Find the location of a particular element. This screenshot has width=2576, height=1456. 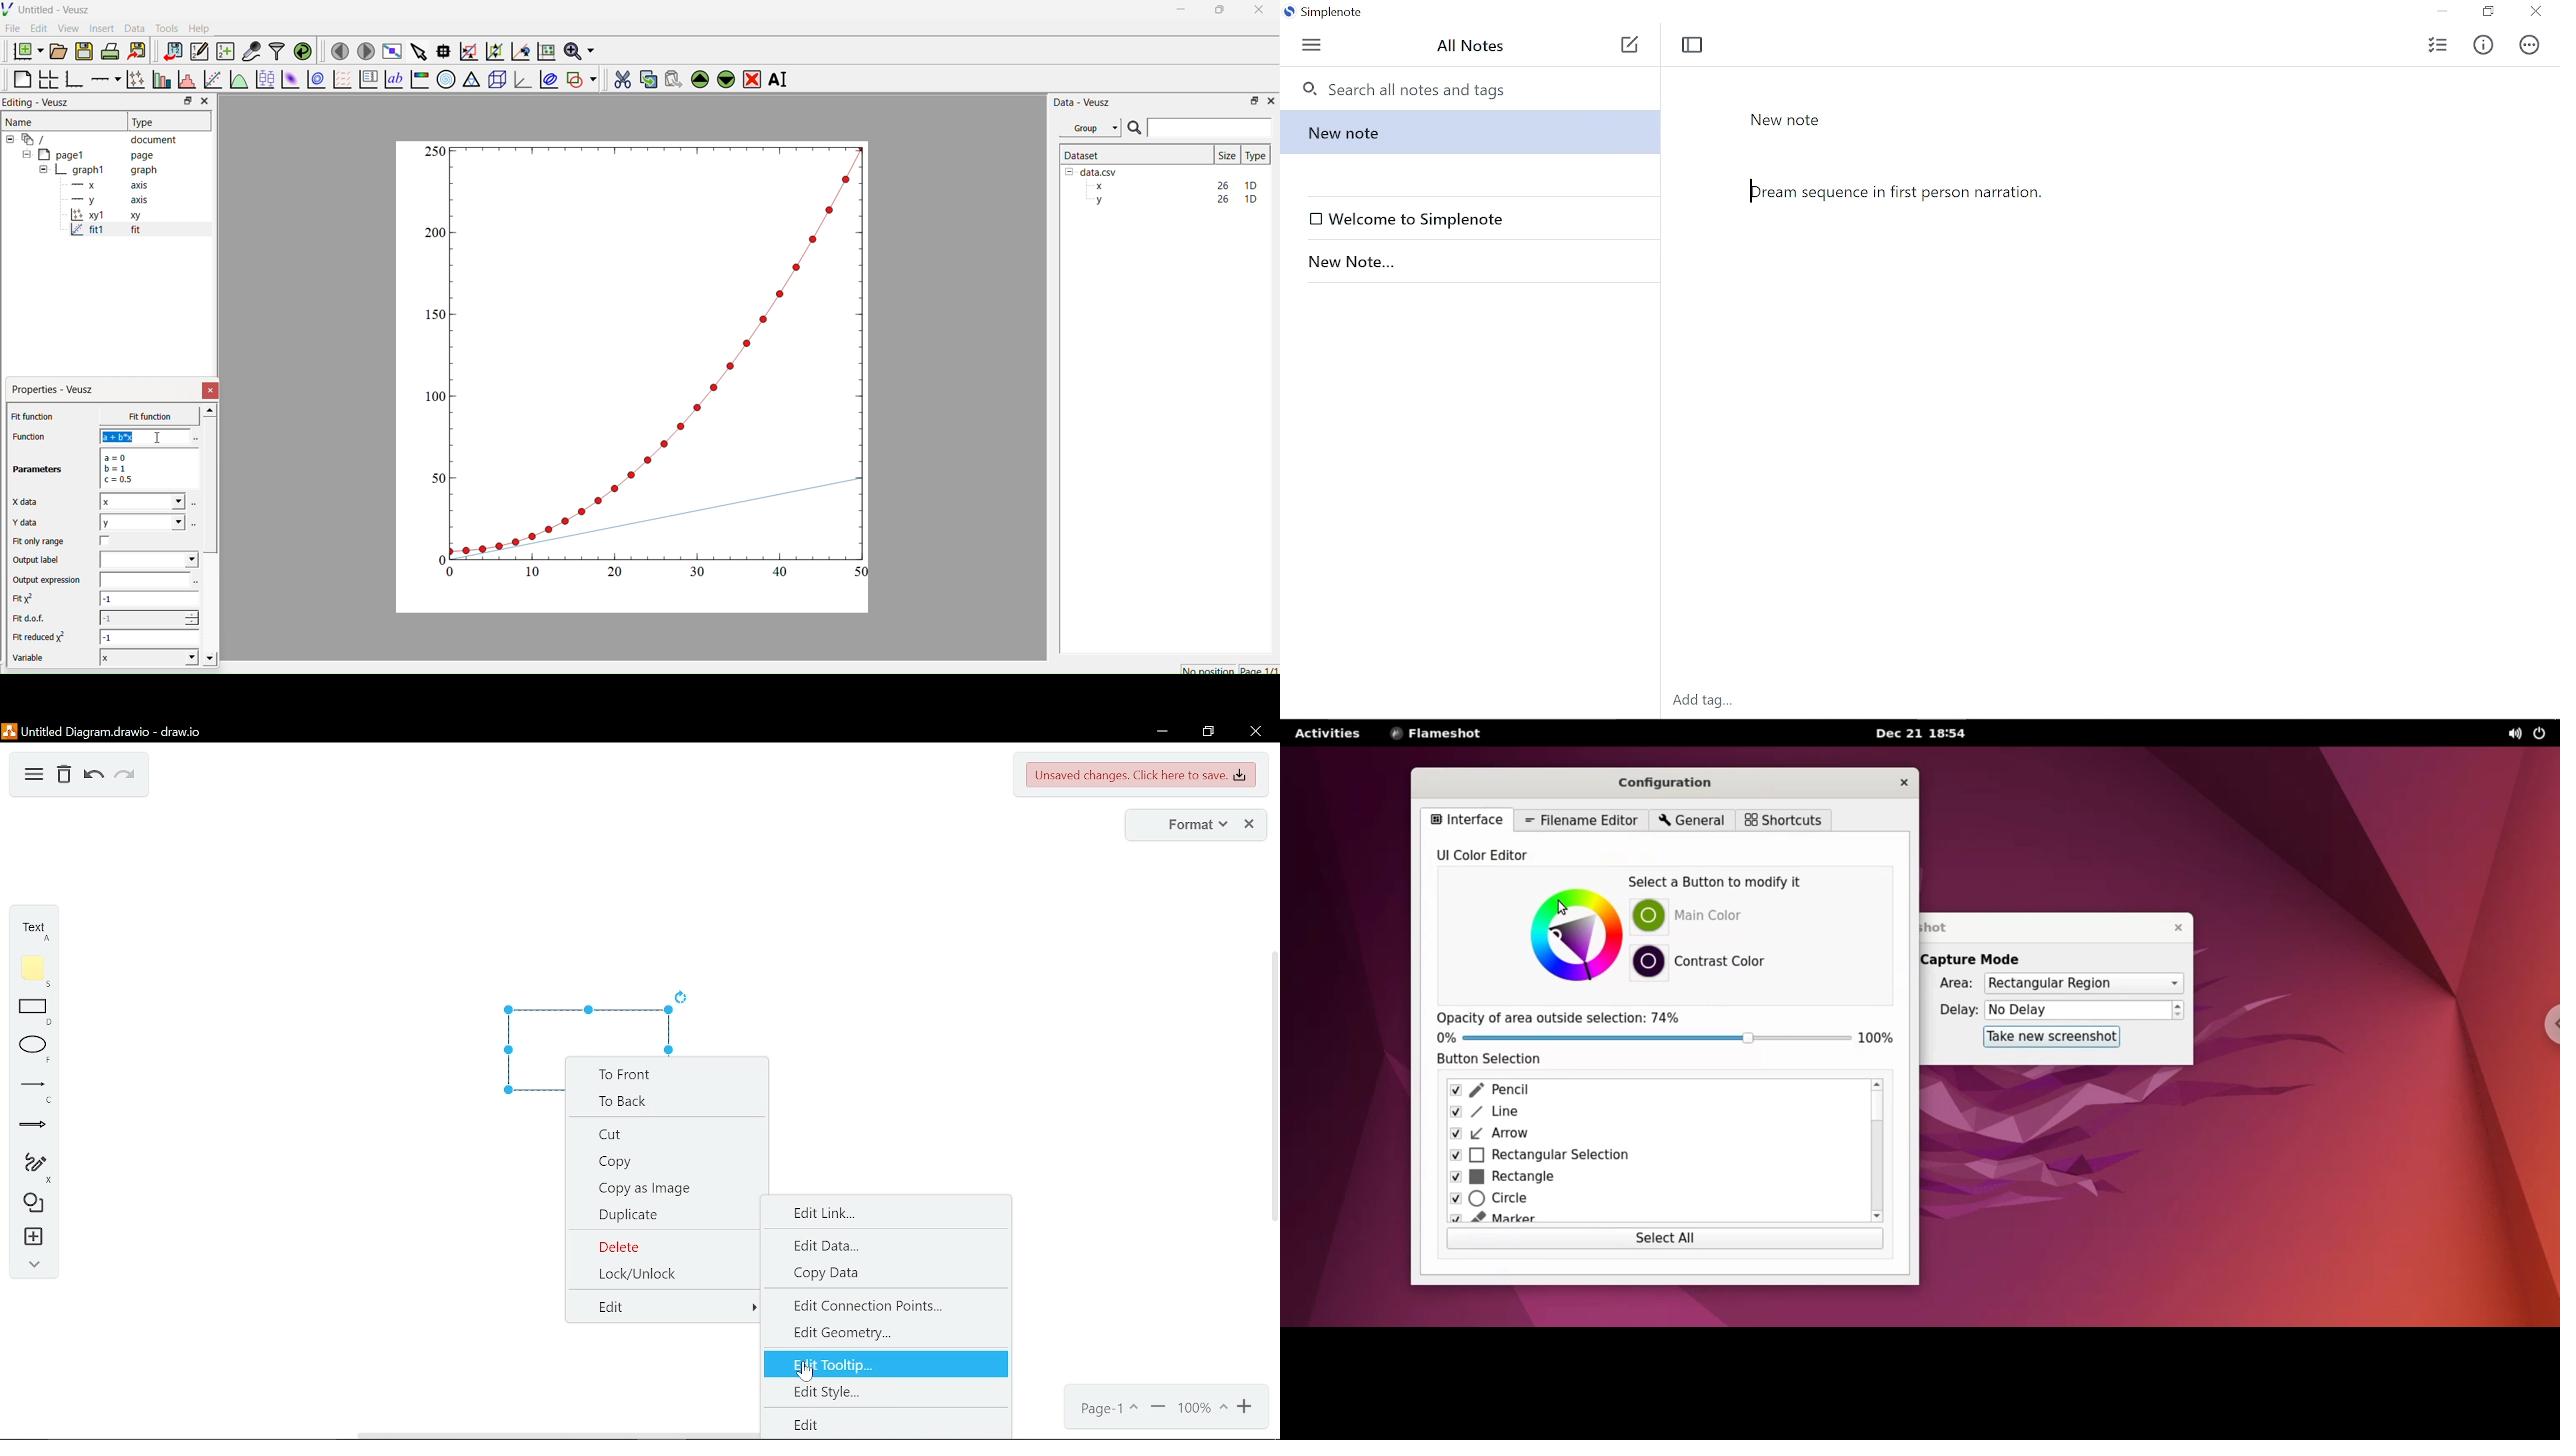

close is located at coordinates (1254, 732).